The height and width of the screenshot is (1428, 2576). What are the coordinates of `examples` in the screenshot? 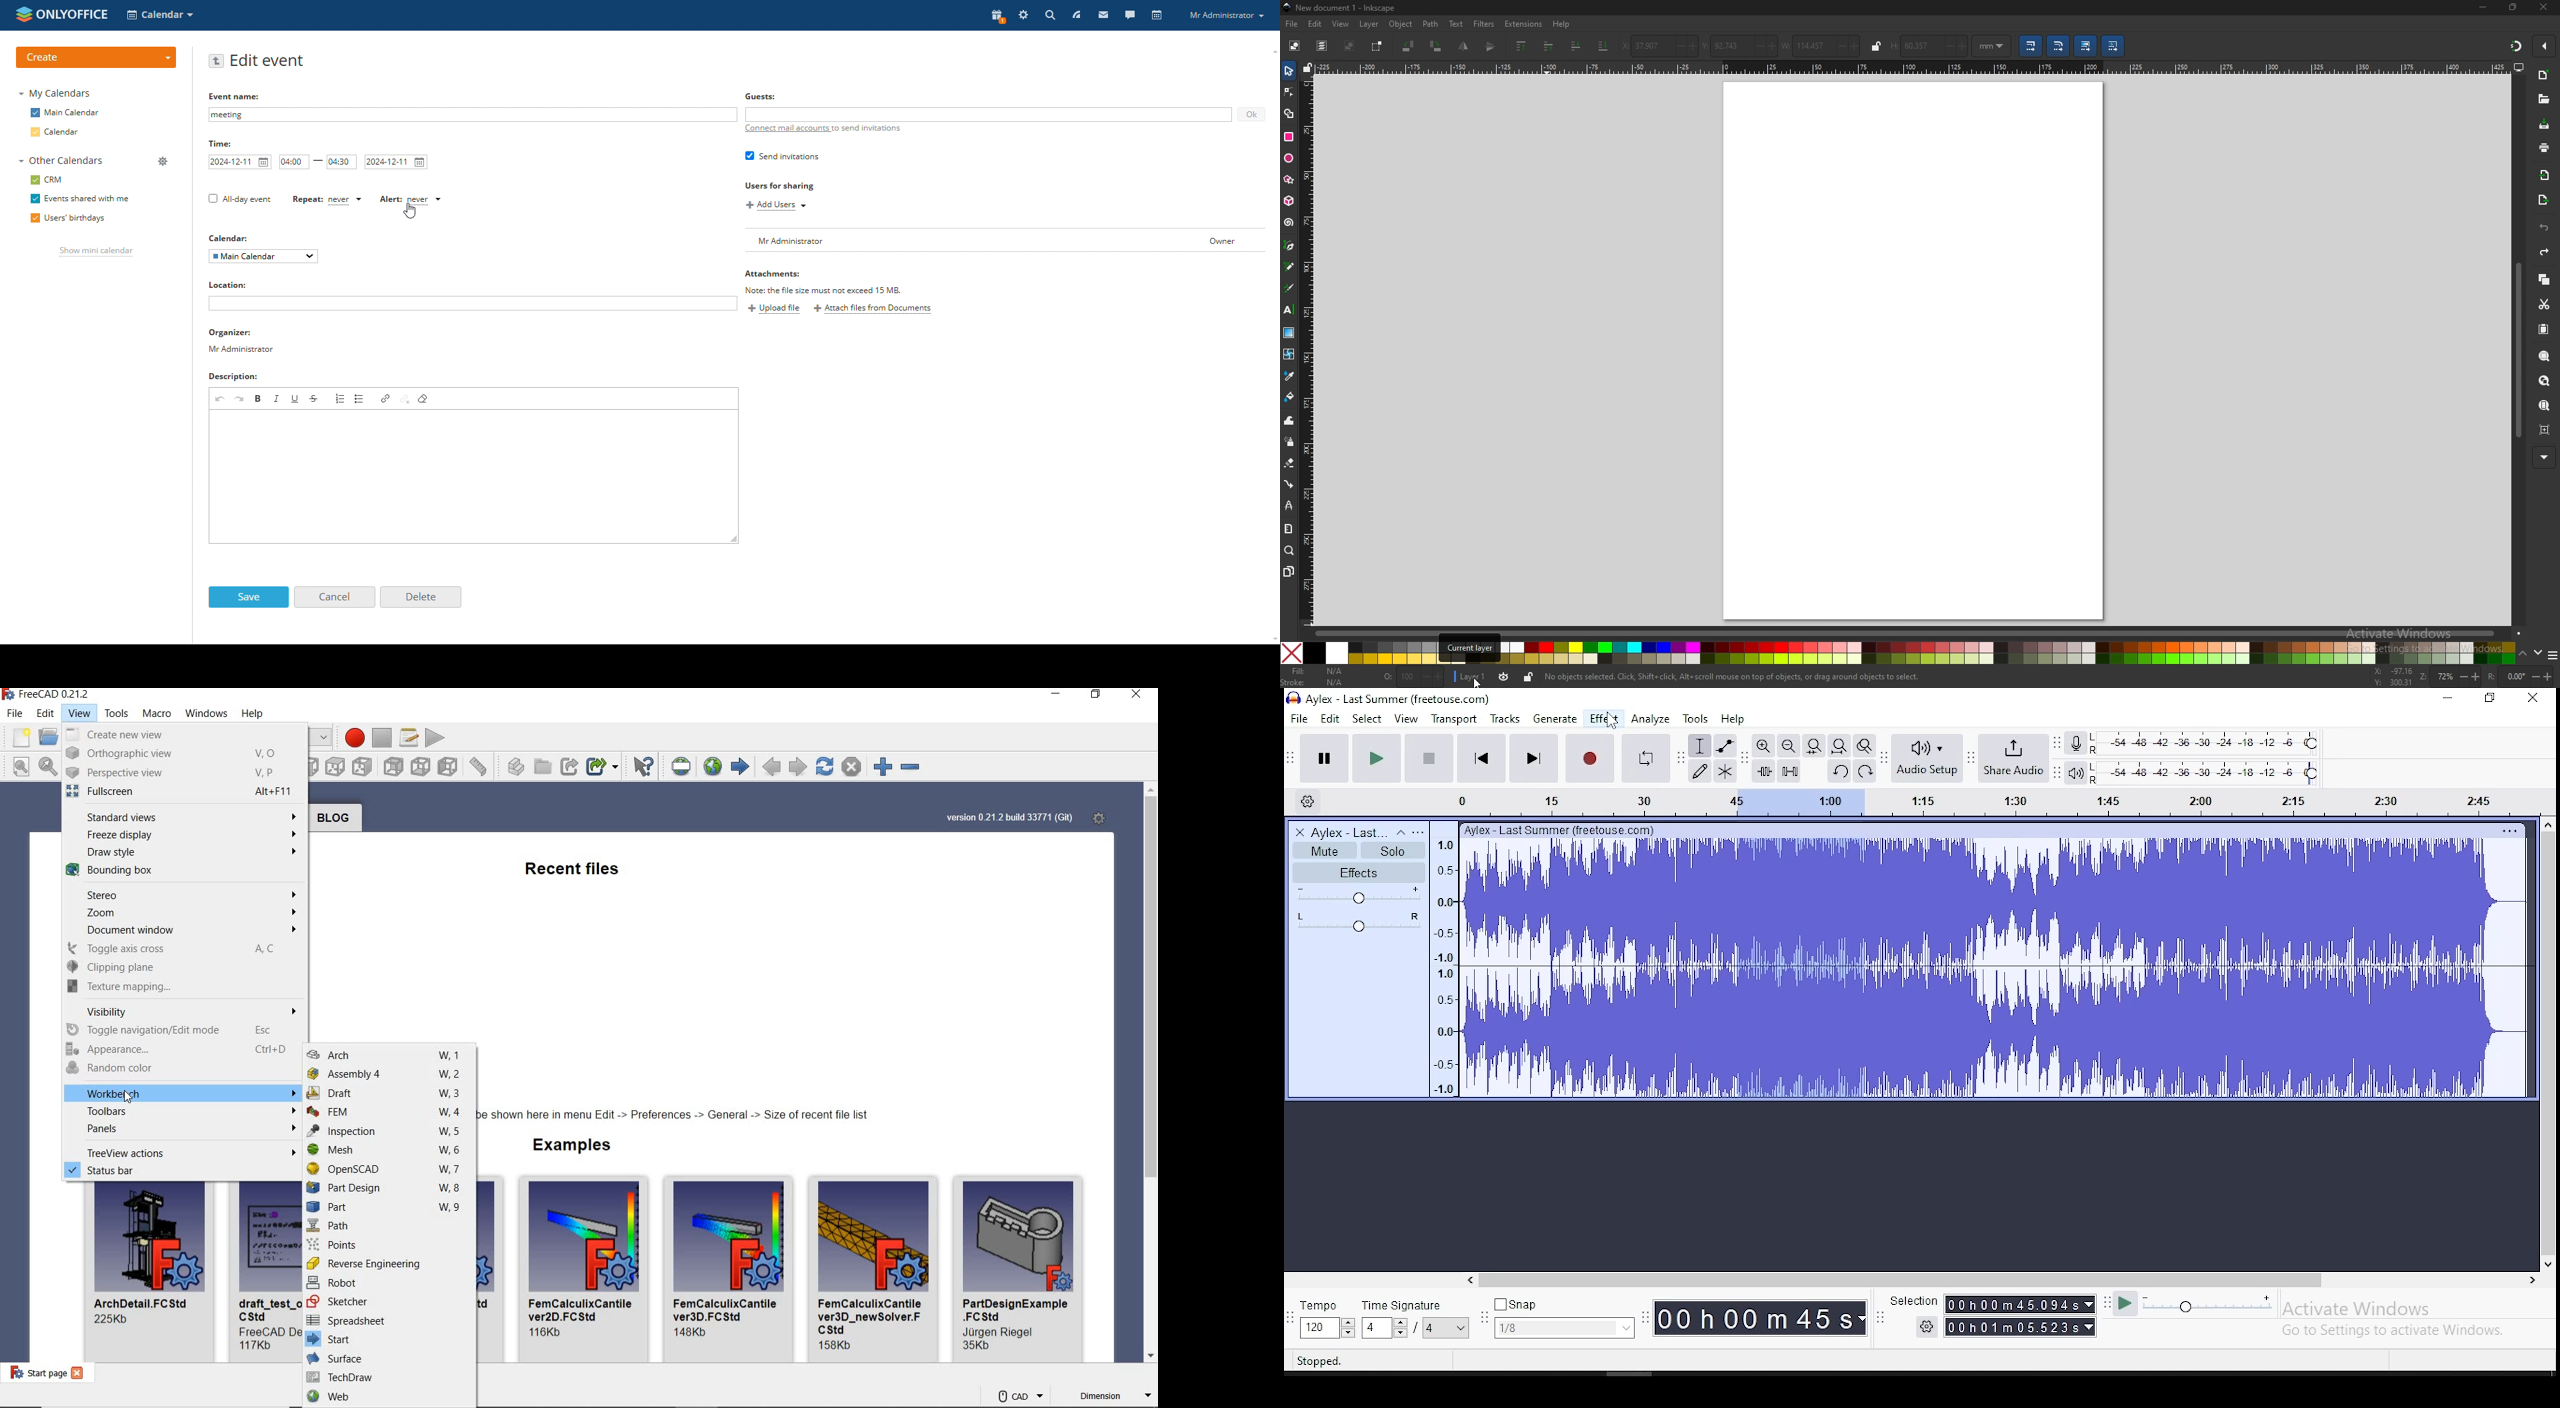 It's located at (566, 1147).